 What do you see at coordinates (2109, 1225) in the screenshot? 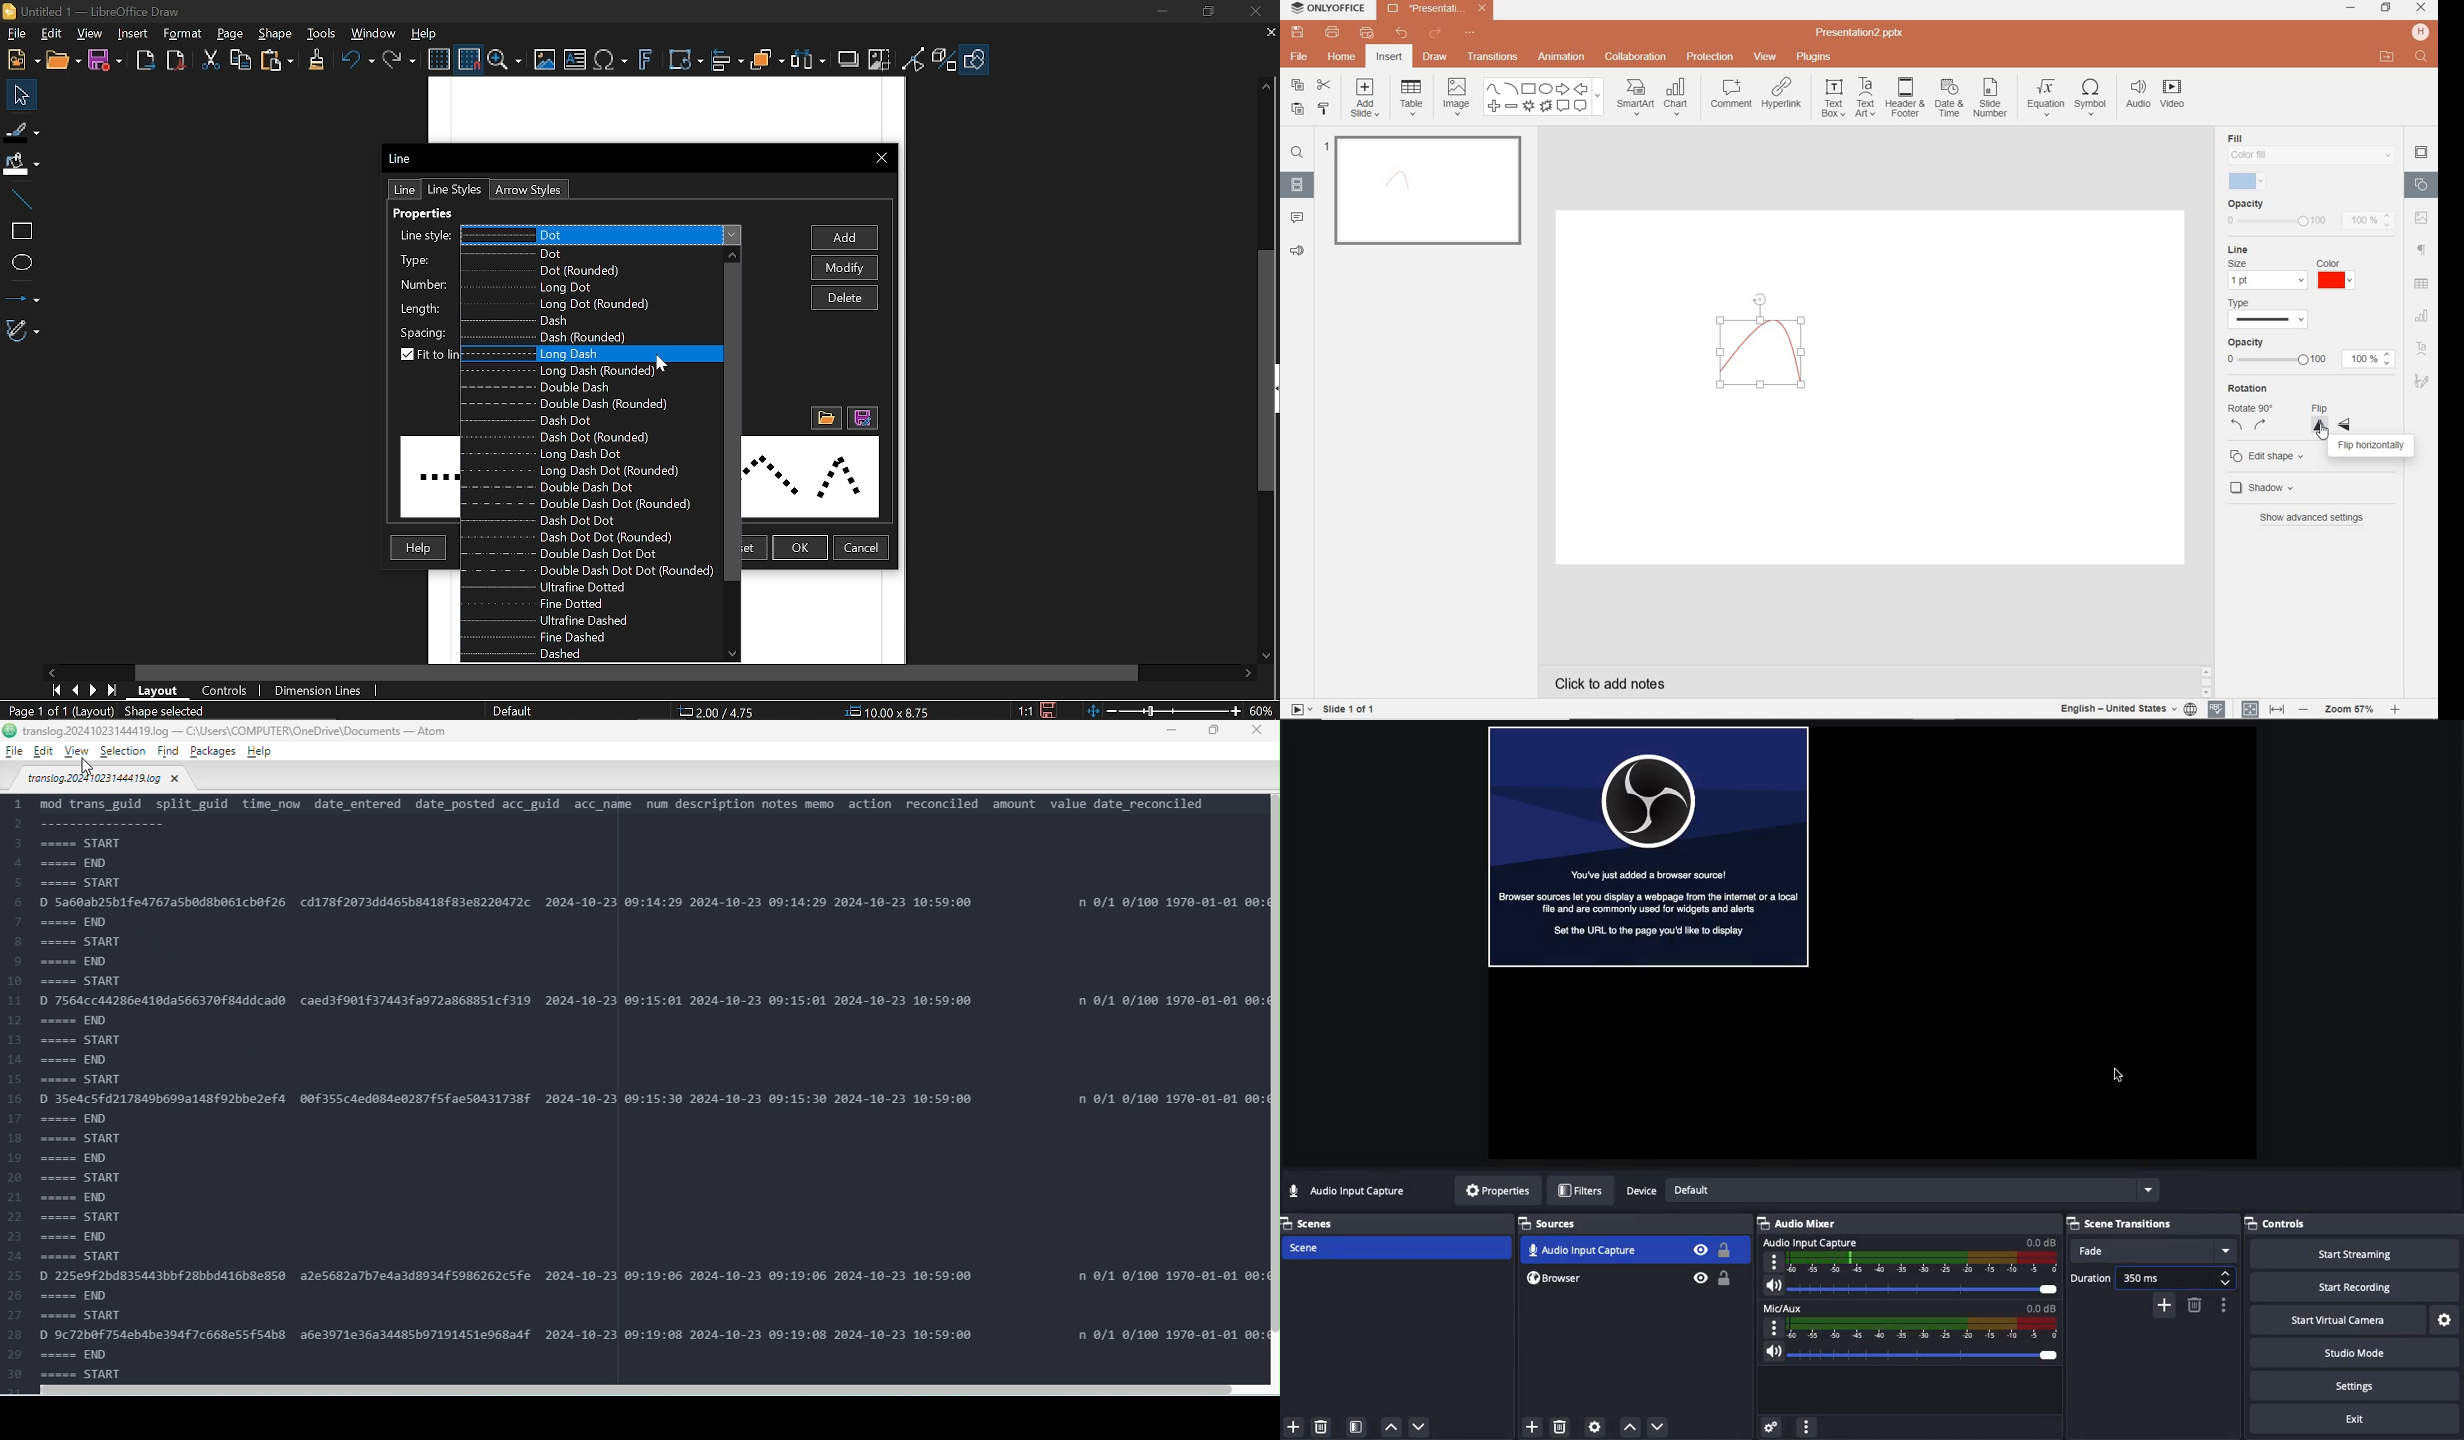
I see `Scene Transitions` at bounding box center [2109, 1225].